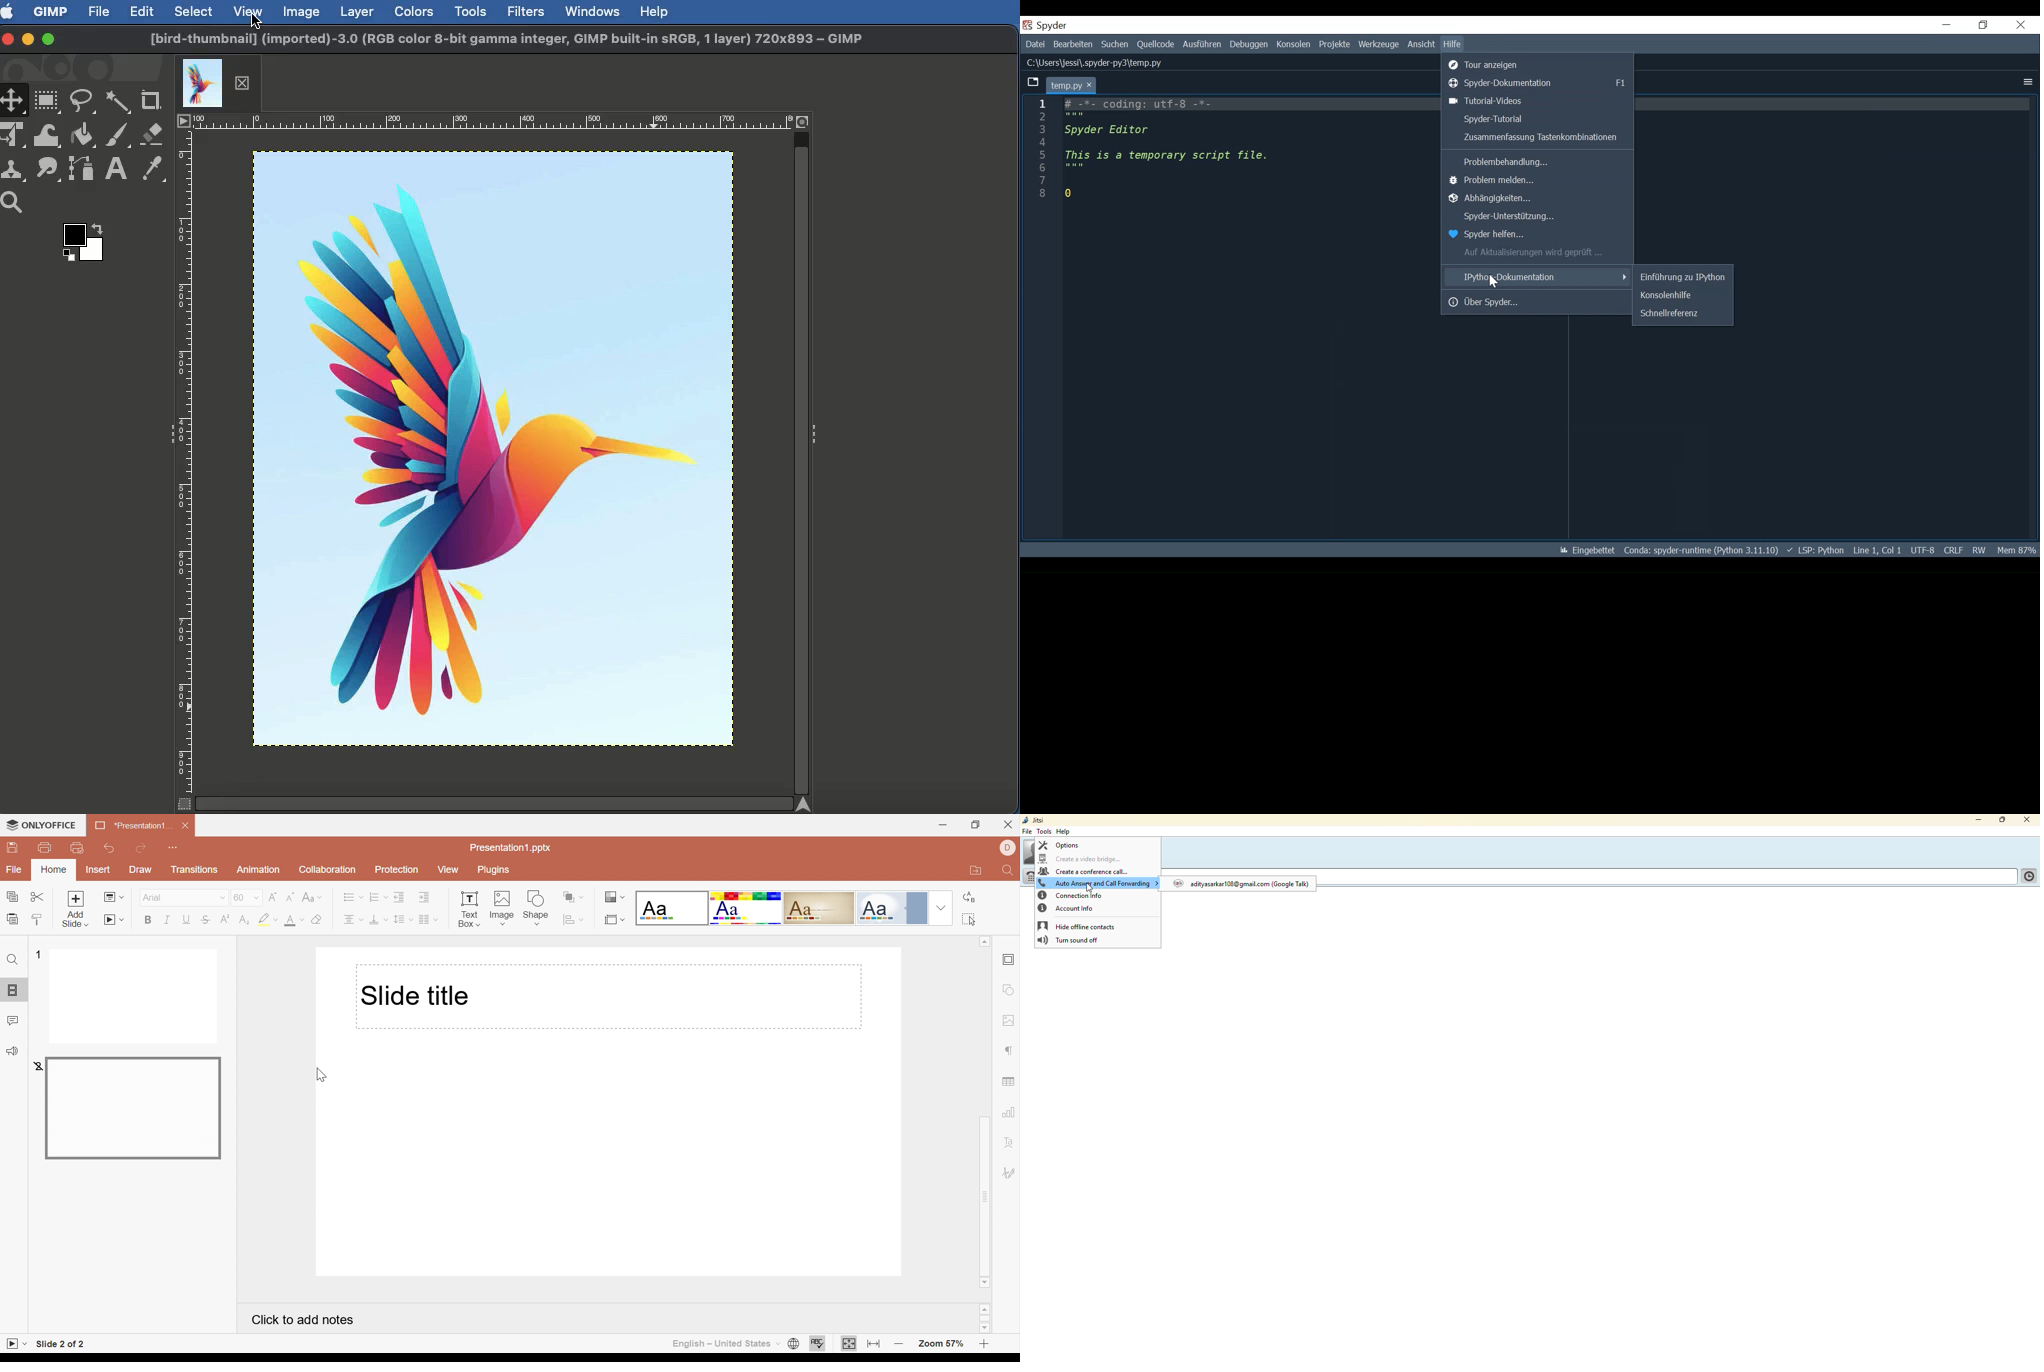  What do you see at coordinates (100, 10) in the screenshot?
I see `File` at bounding box center [100, 10].